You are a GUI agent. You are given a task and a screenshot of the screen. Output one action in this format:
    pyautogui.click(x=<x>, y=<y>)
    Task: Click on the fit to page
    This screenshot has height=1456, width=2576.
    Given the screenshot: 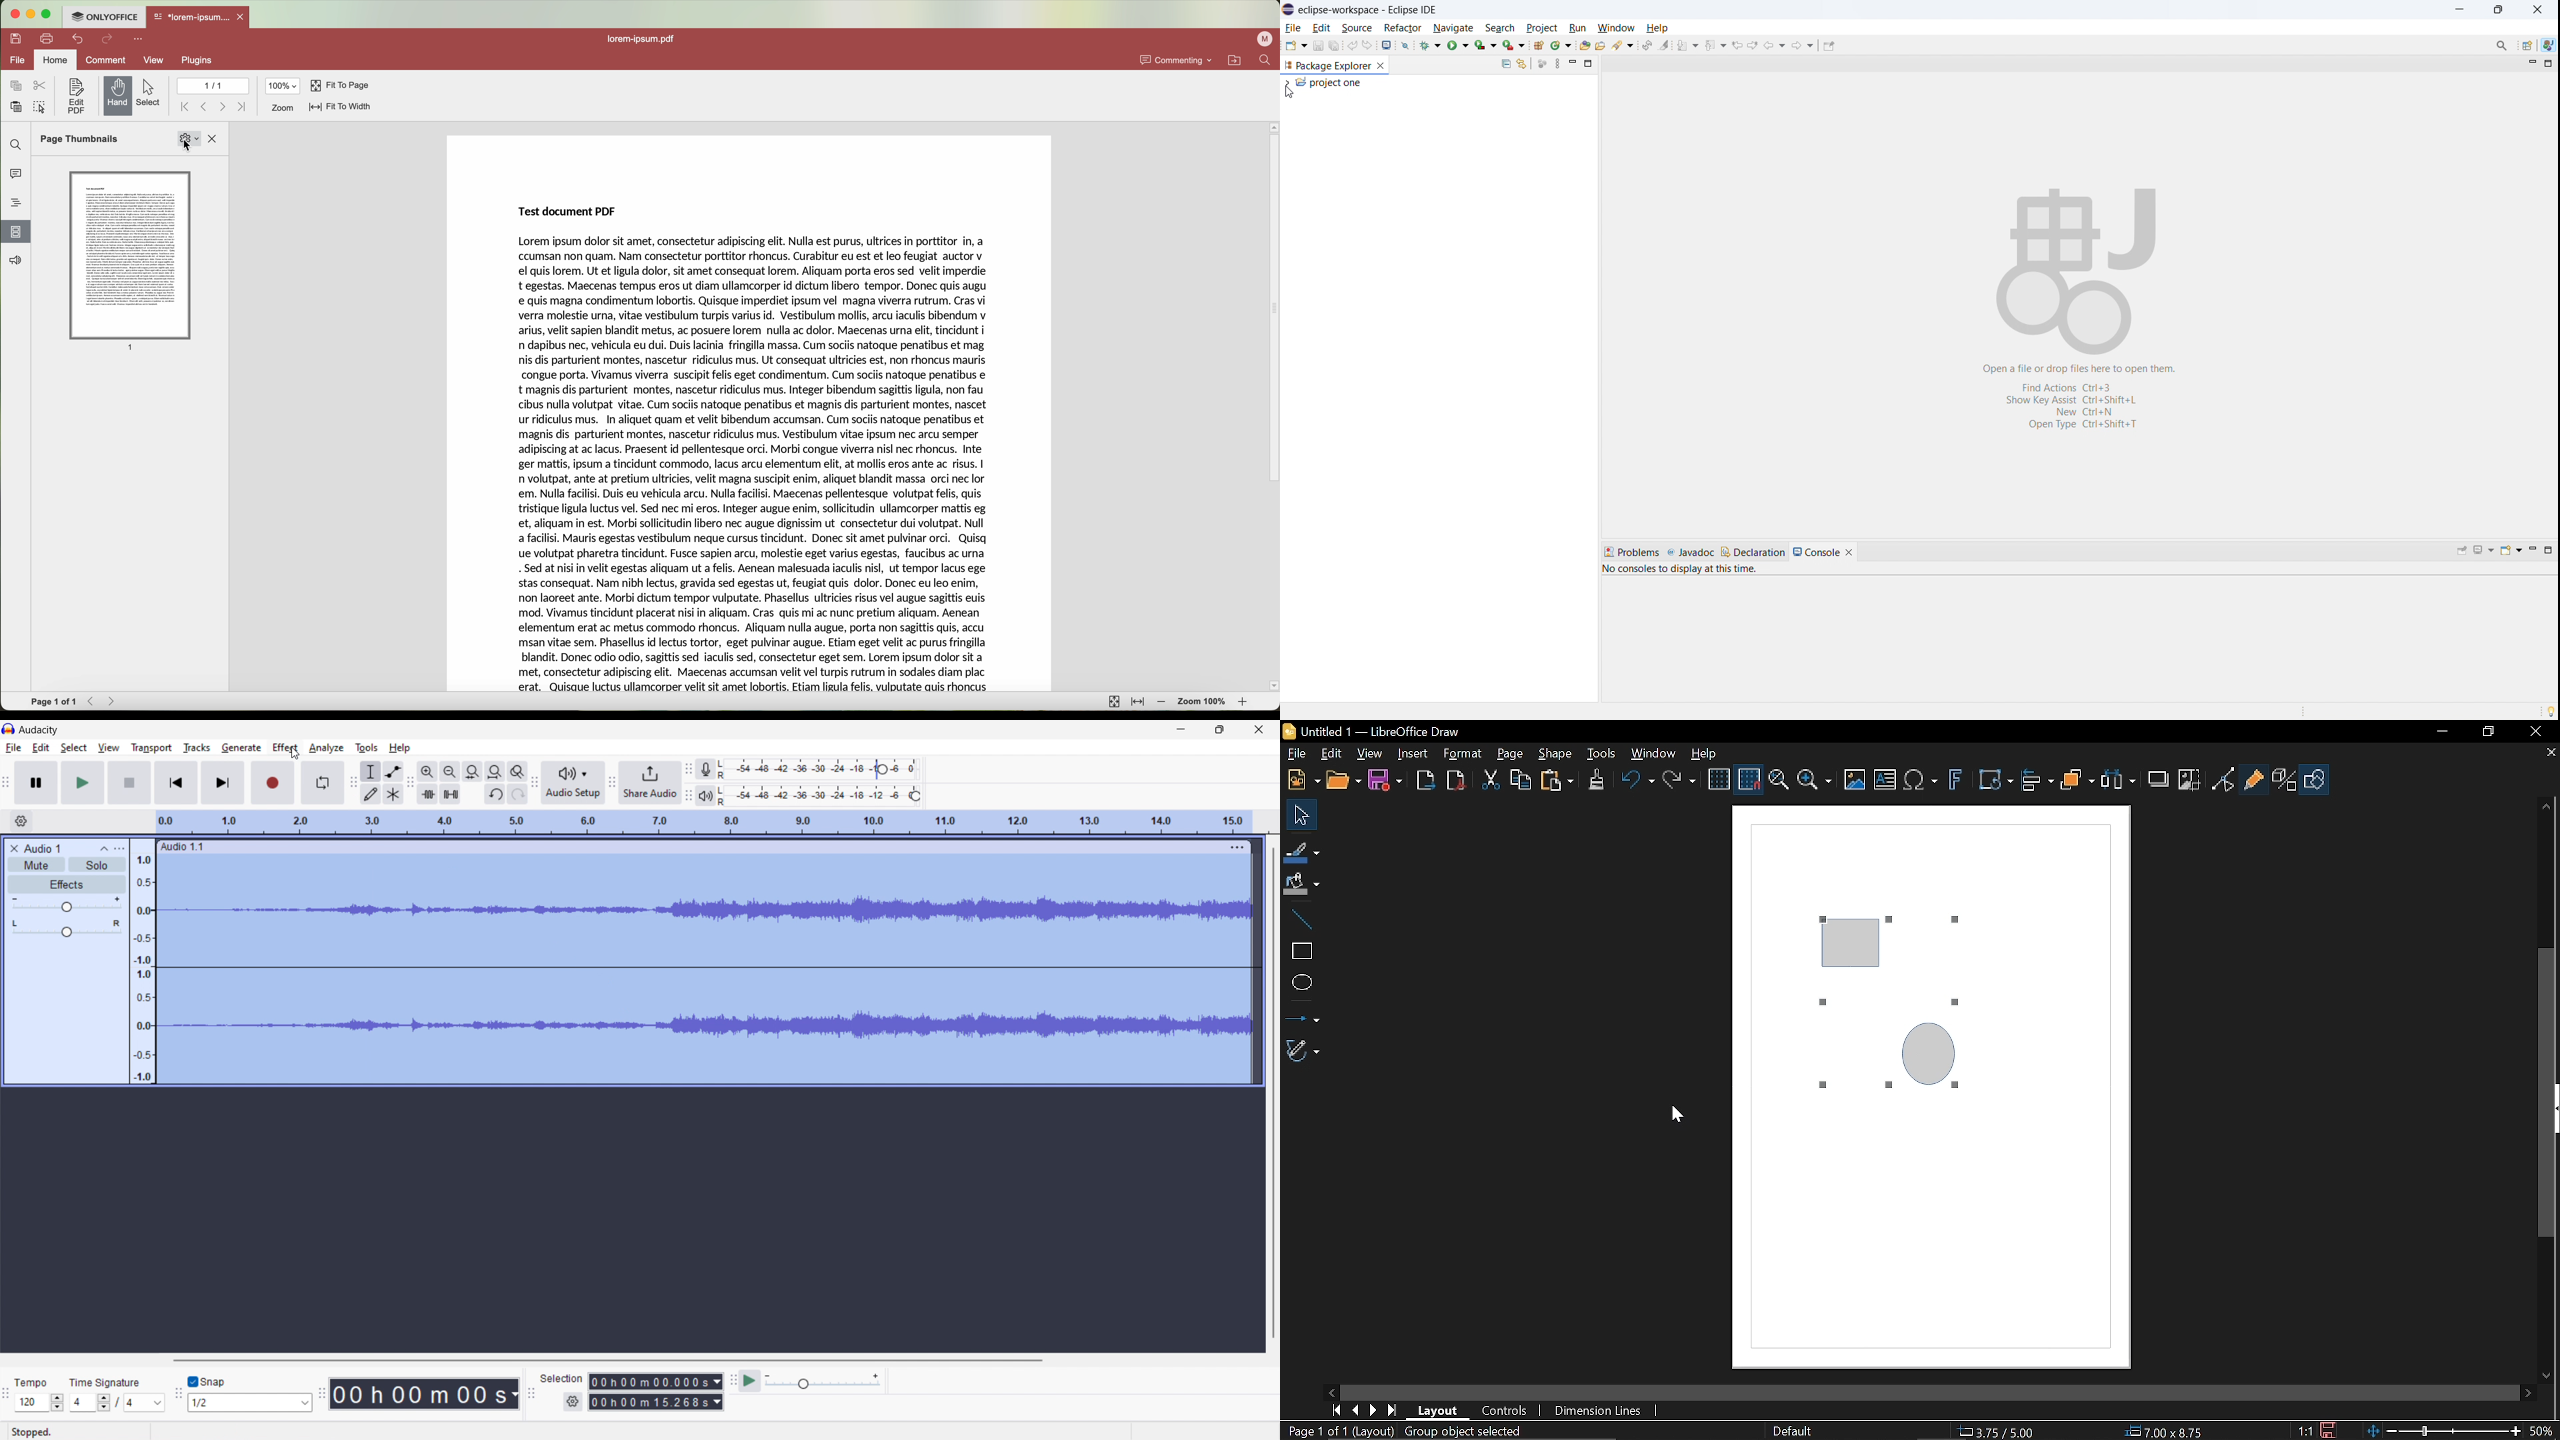 What is the action you would take?
    pyautogui.click(x=1114, y=701)
    